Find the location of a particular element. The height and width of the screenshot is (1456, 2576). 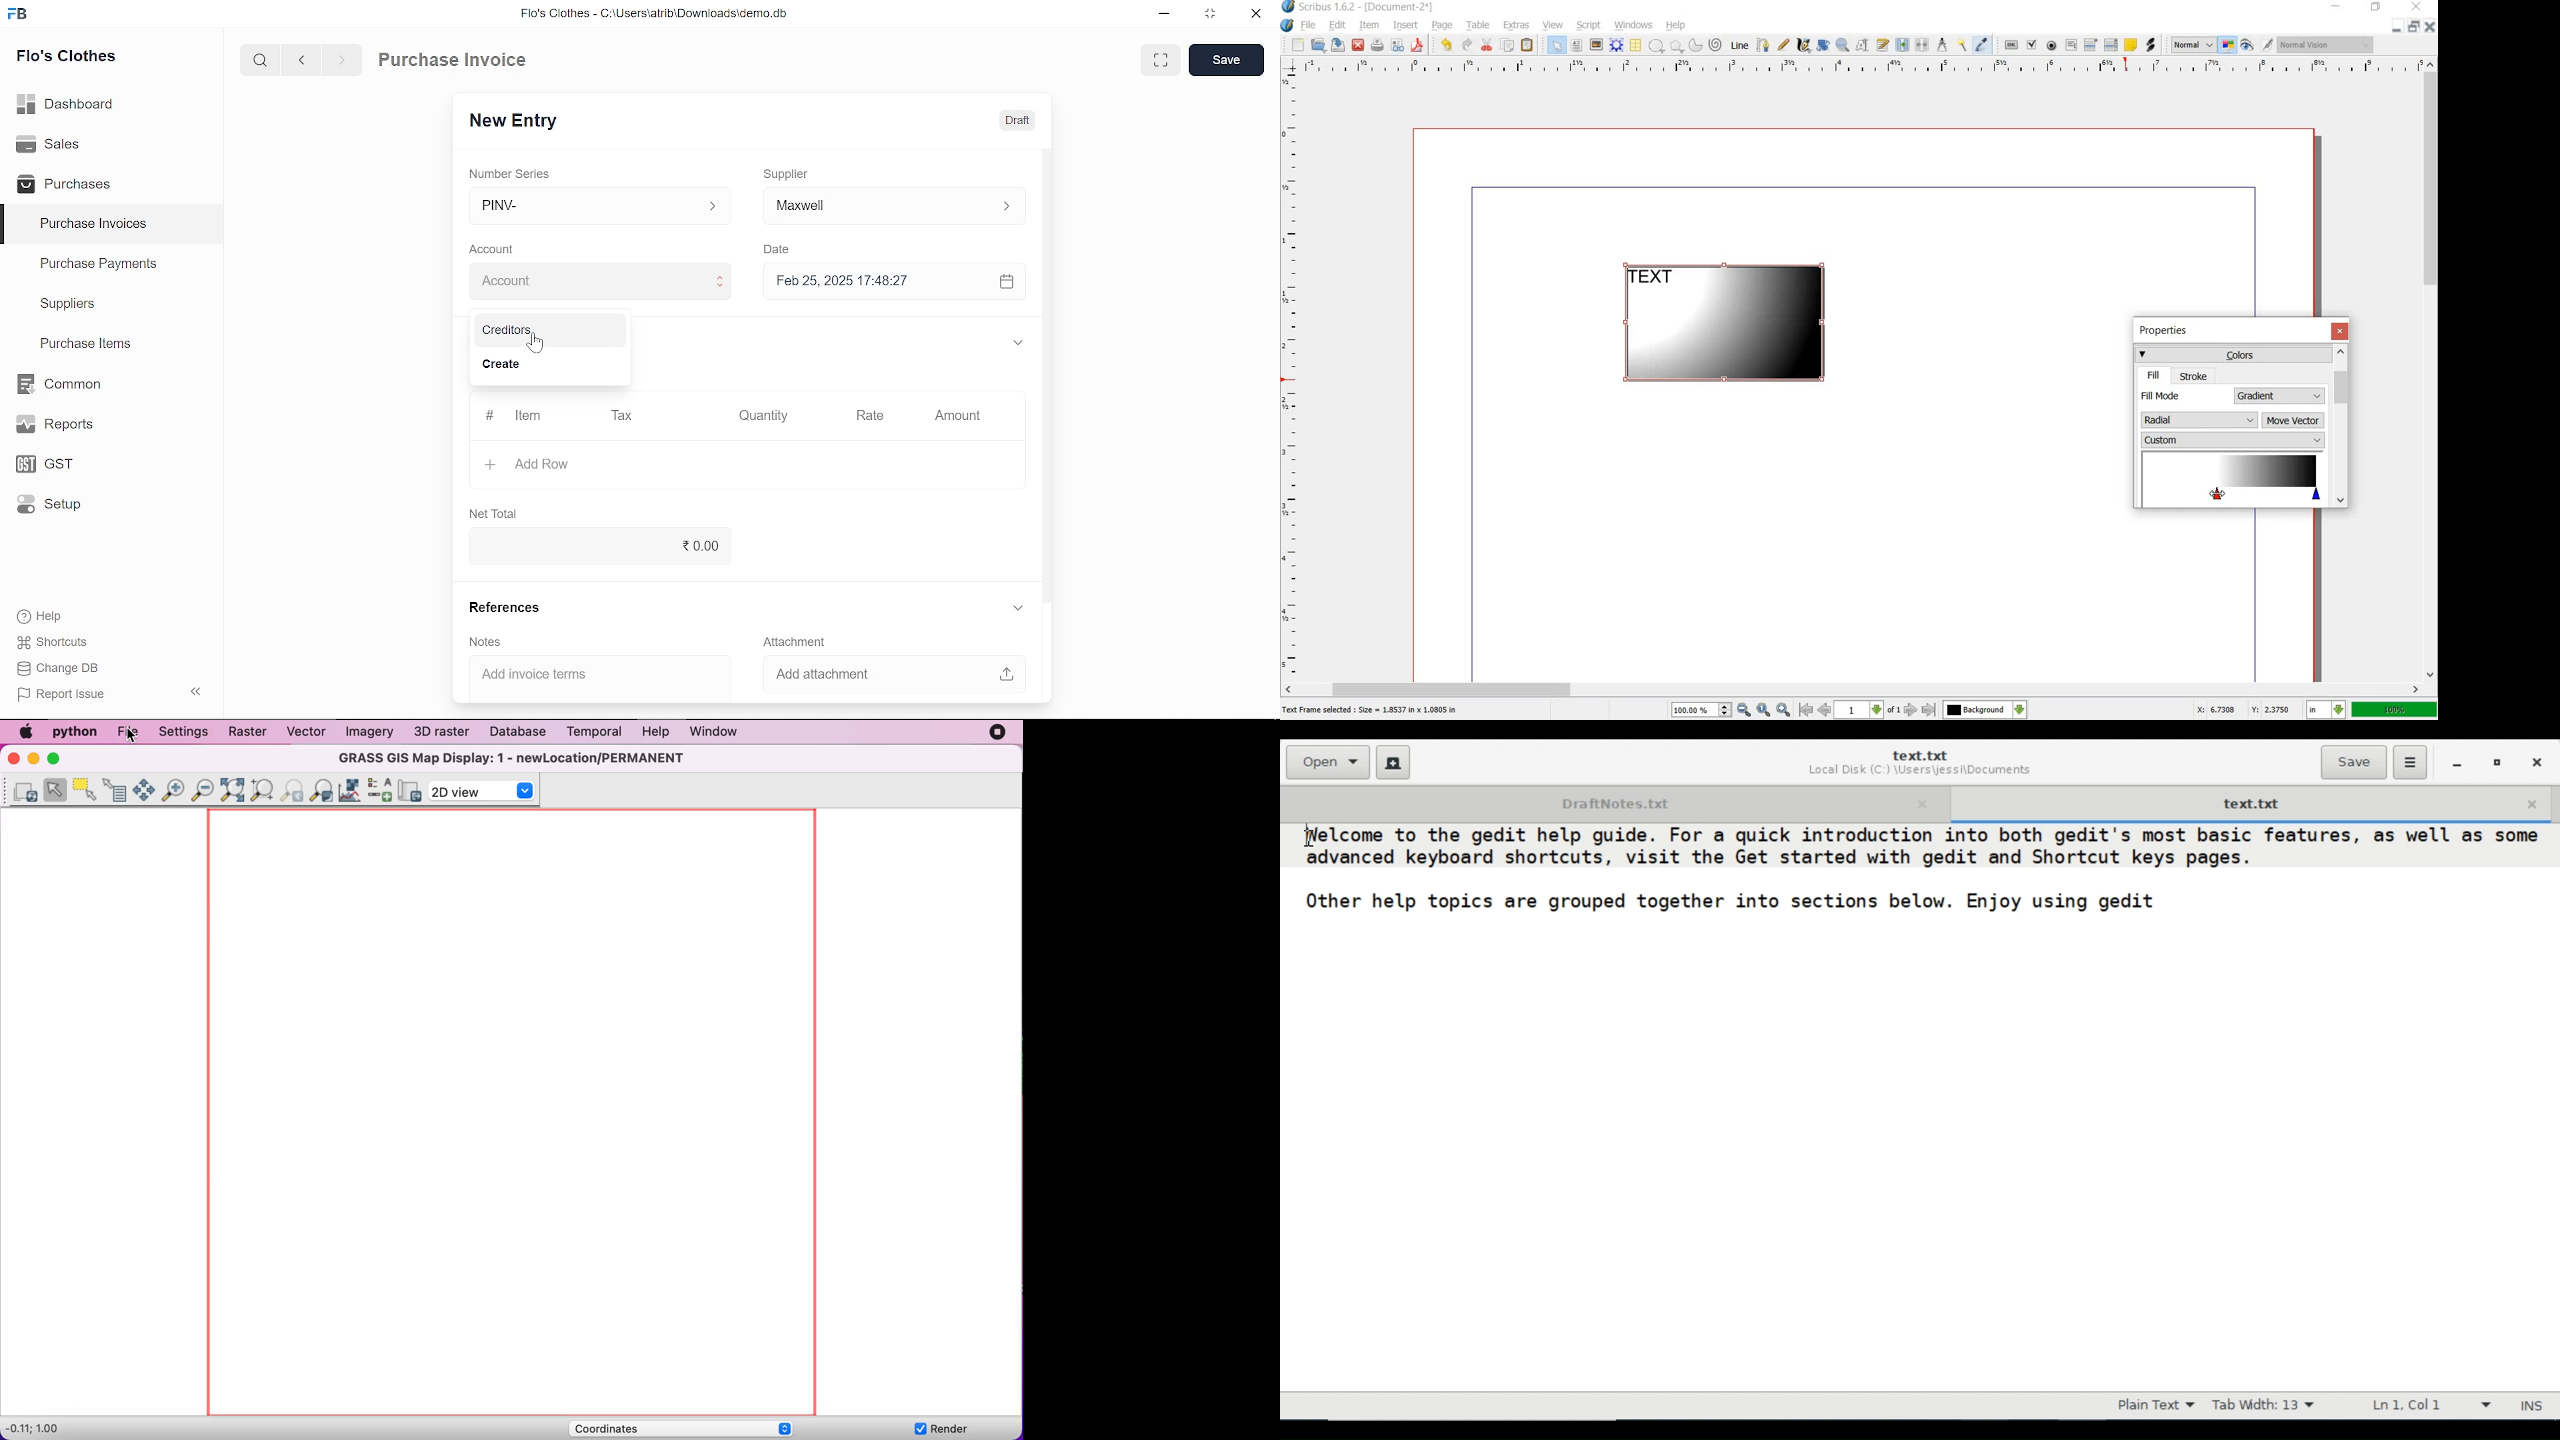

expand is located at coordinates (1015, 340).